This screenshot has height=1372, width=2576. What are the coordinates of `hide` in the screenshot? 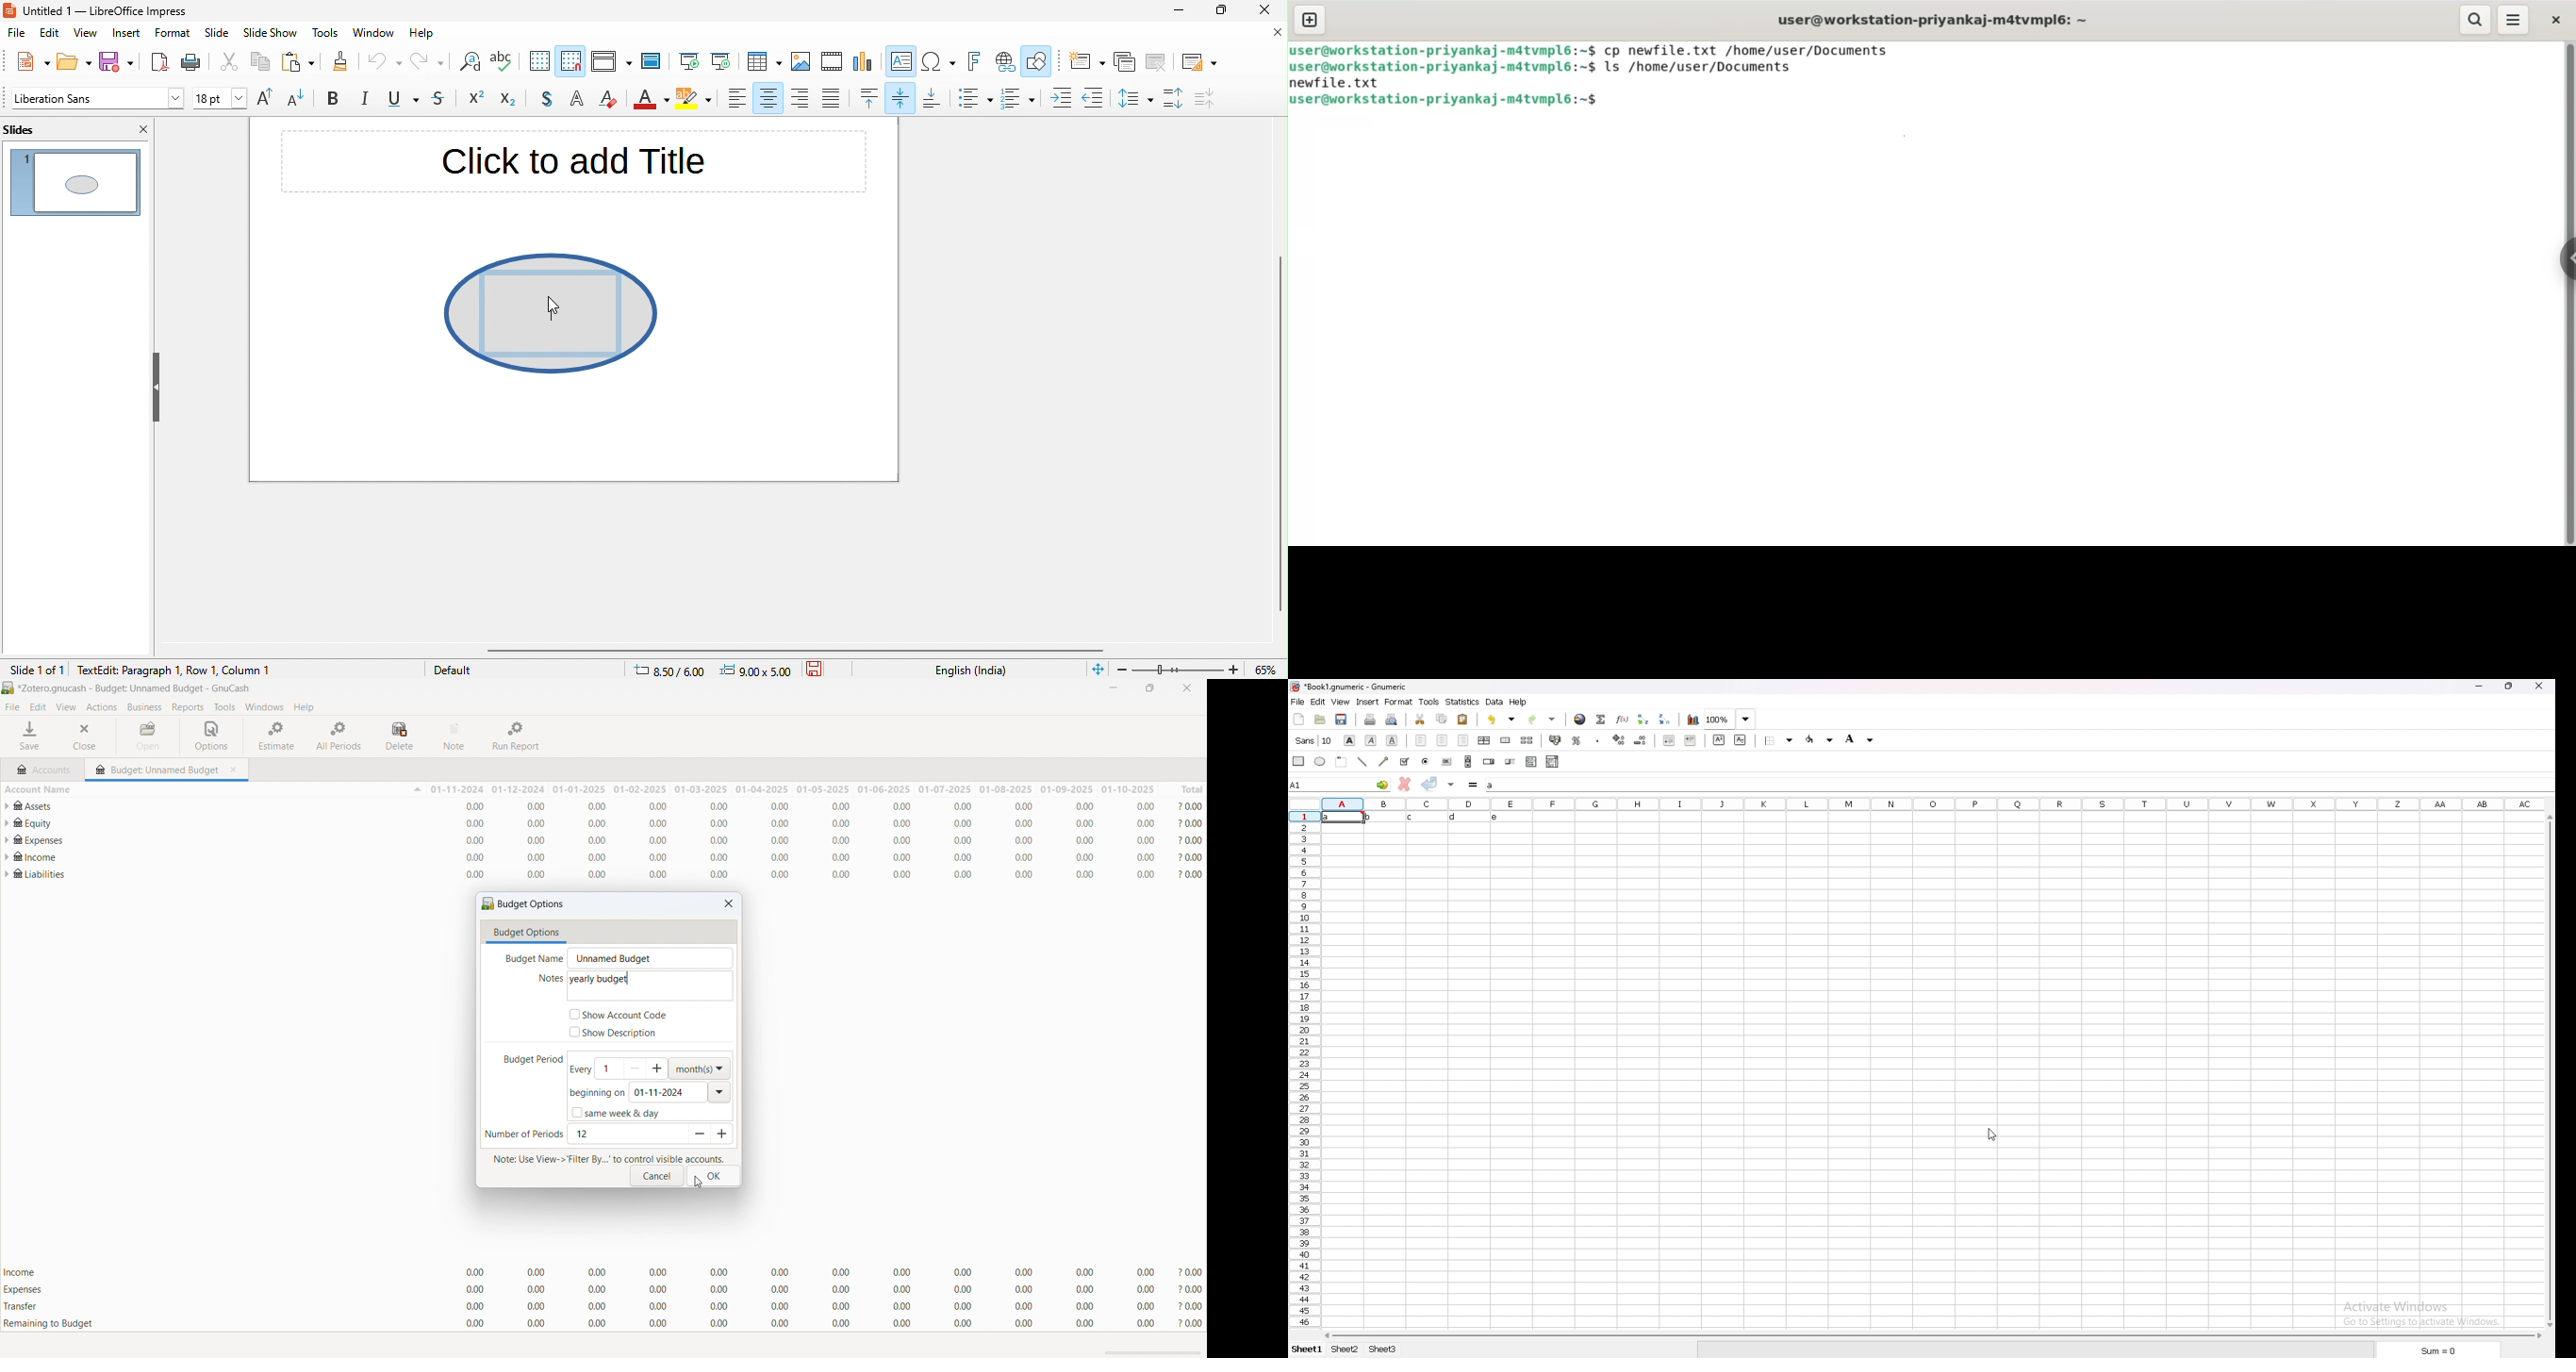 It's located at (156, 387).